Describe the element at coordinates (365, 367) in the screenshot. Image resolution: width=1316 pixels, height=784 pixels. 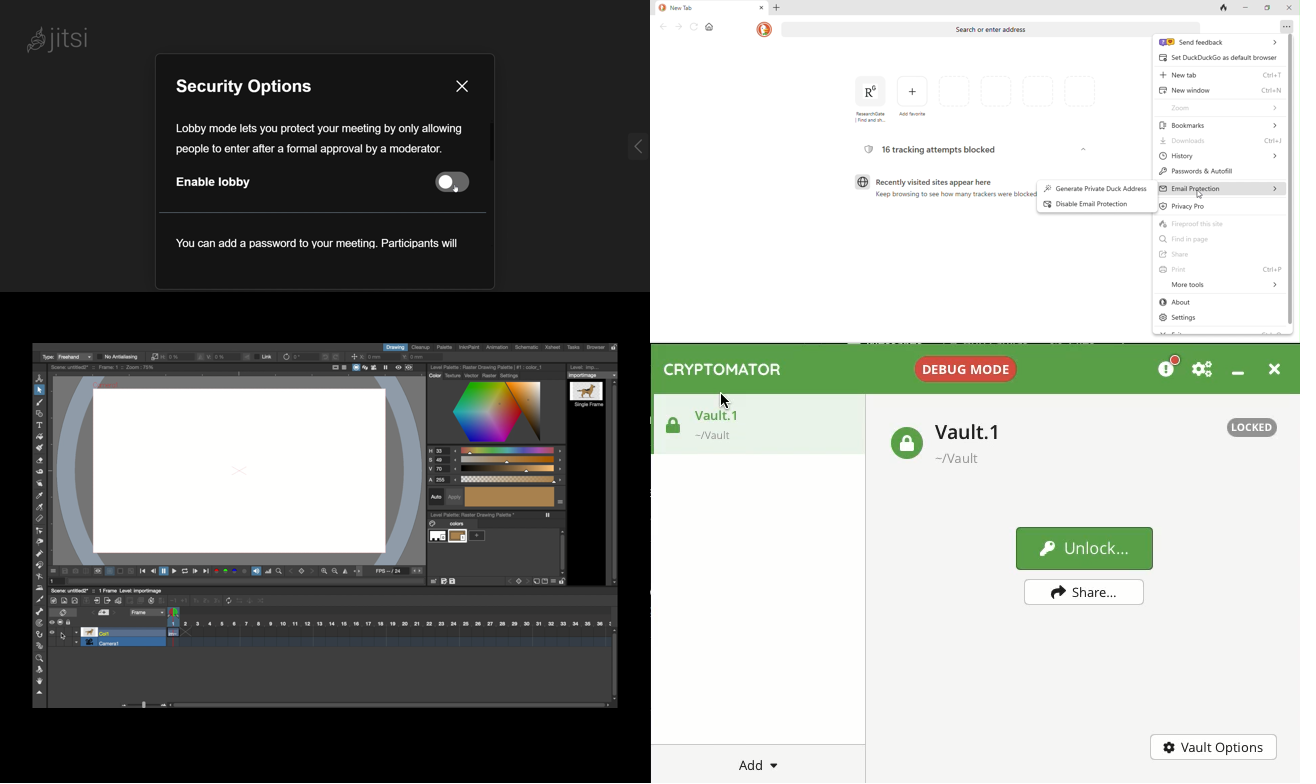
I see `layers` at that location.